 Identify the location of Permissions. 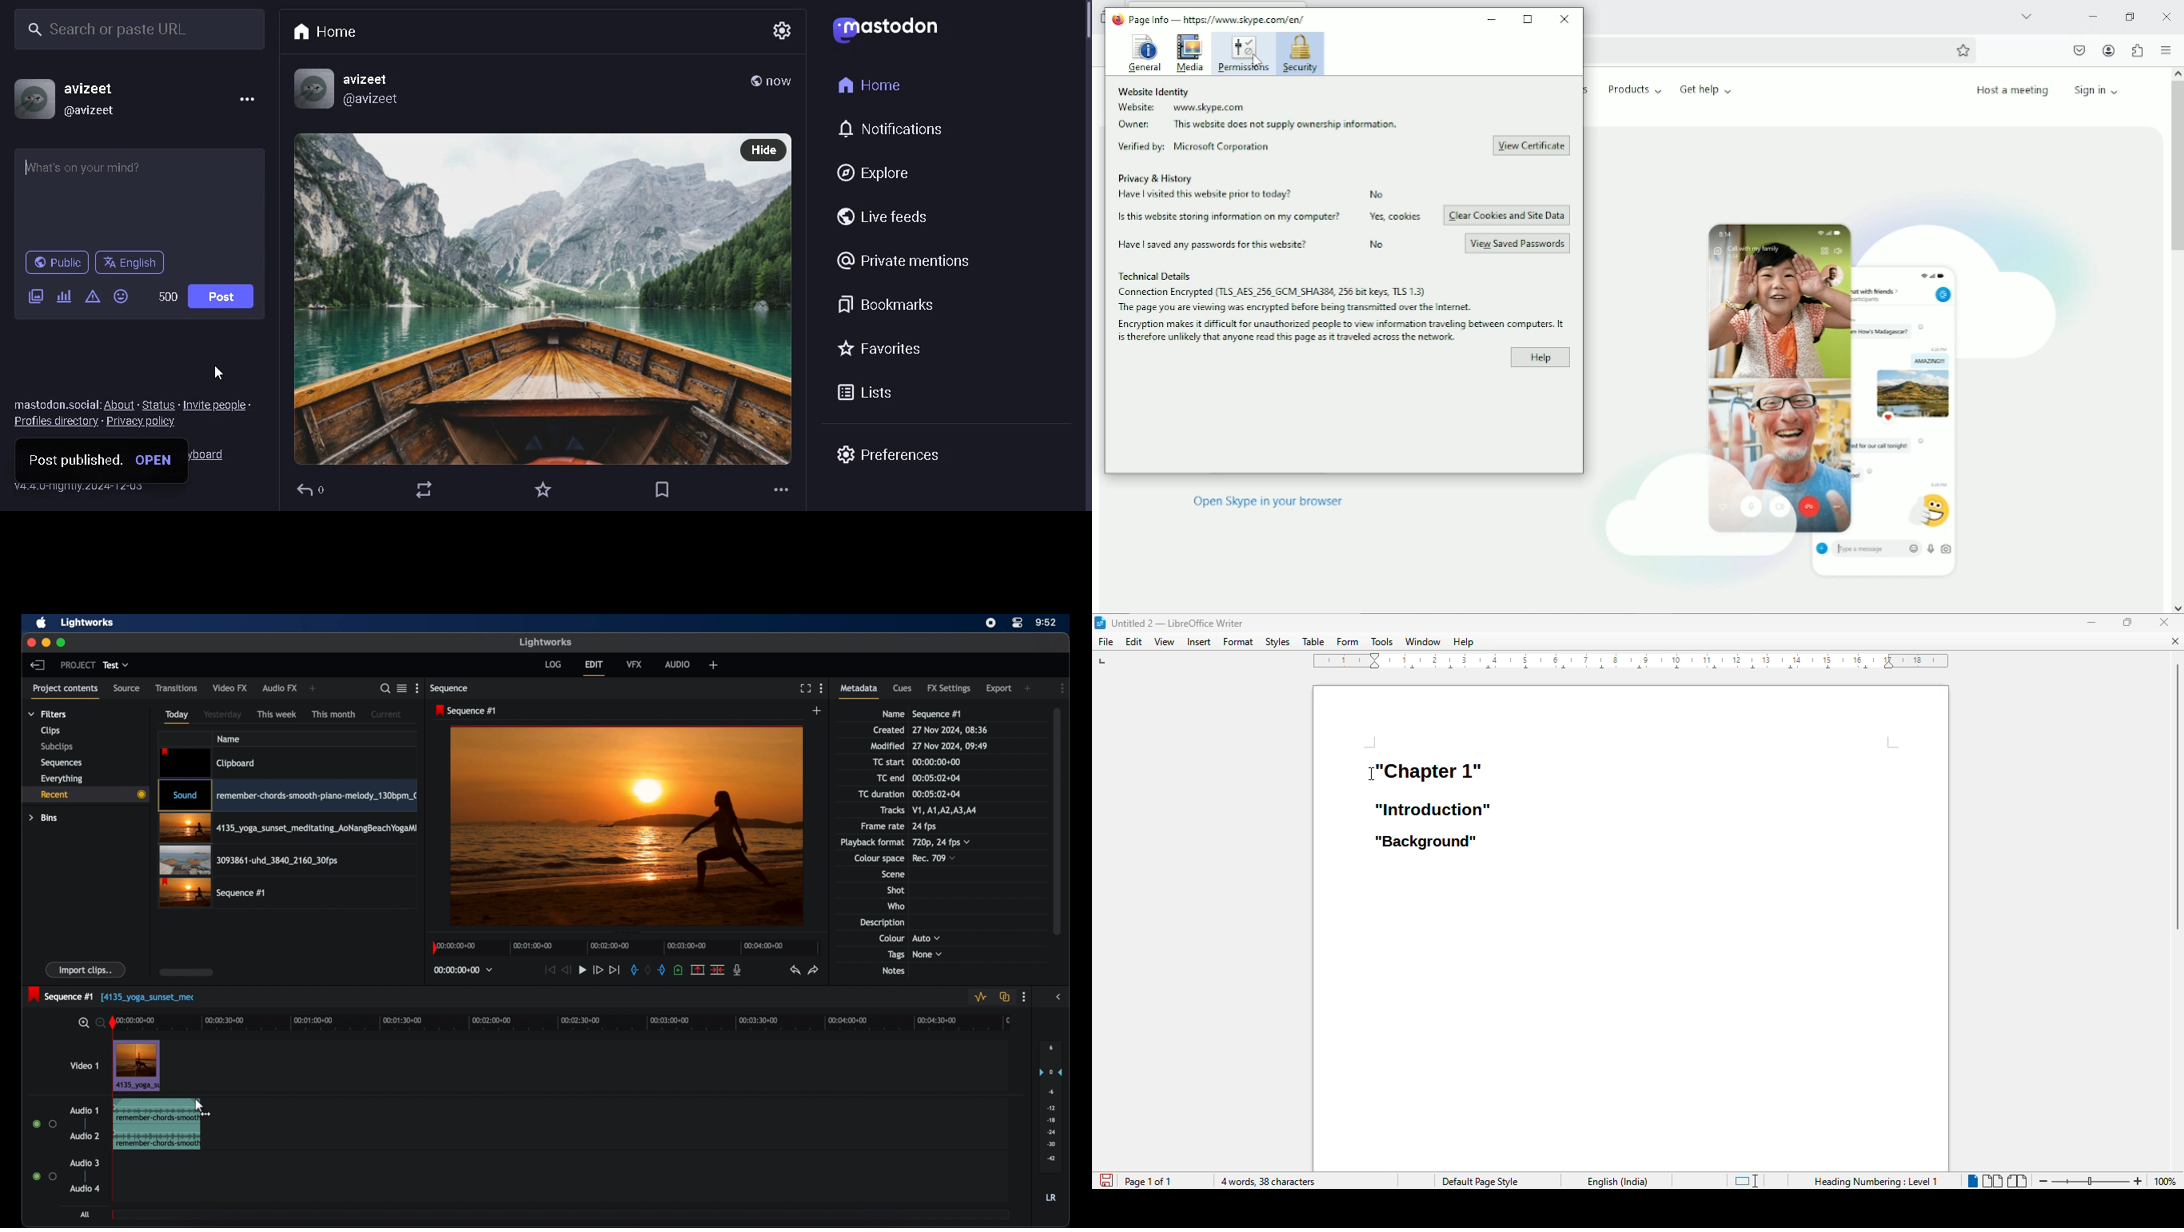
(1242, 53).